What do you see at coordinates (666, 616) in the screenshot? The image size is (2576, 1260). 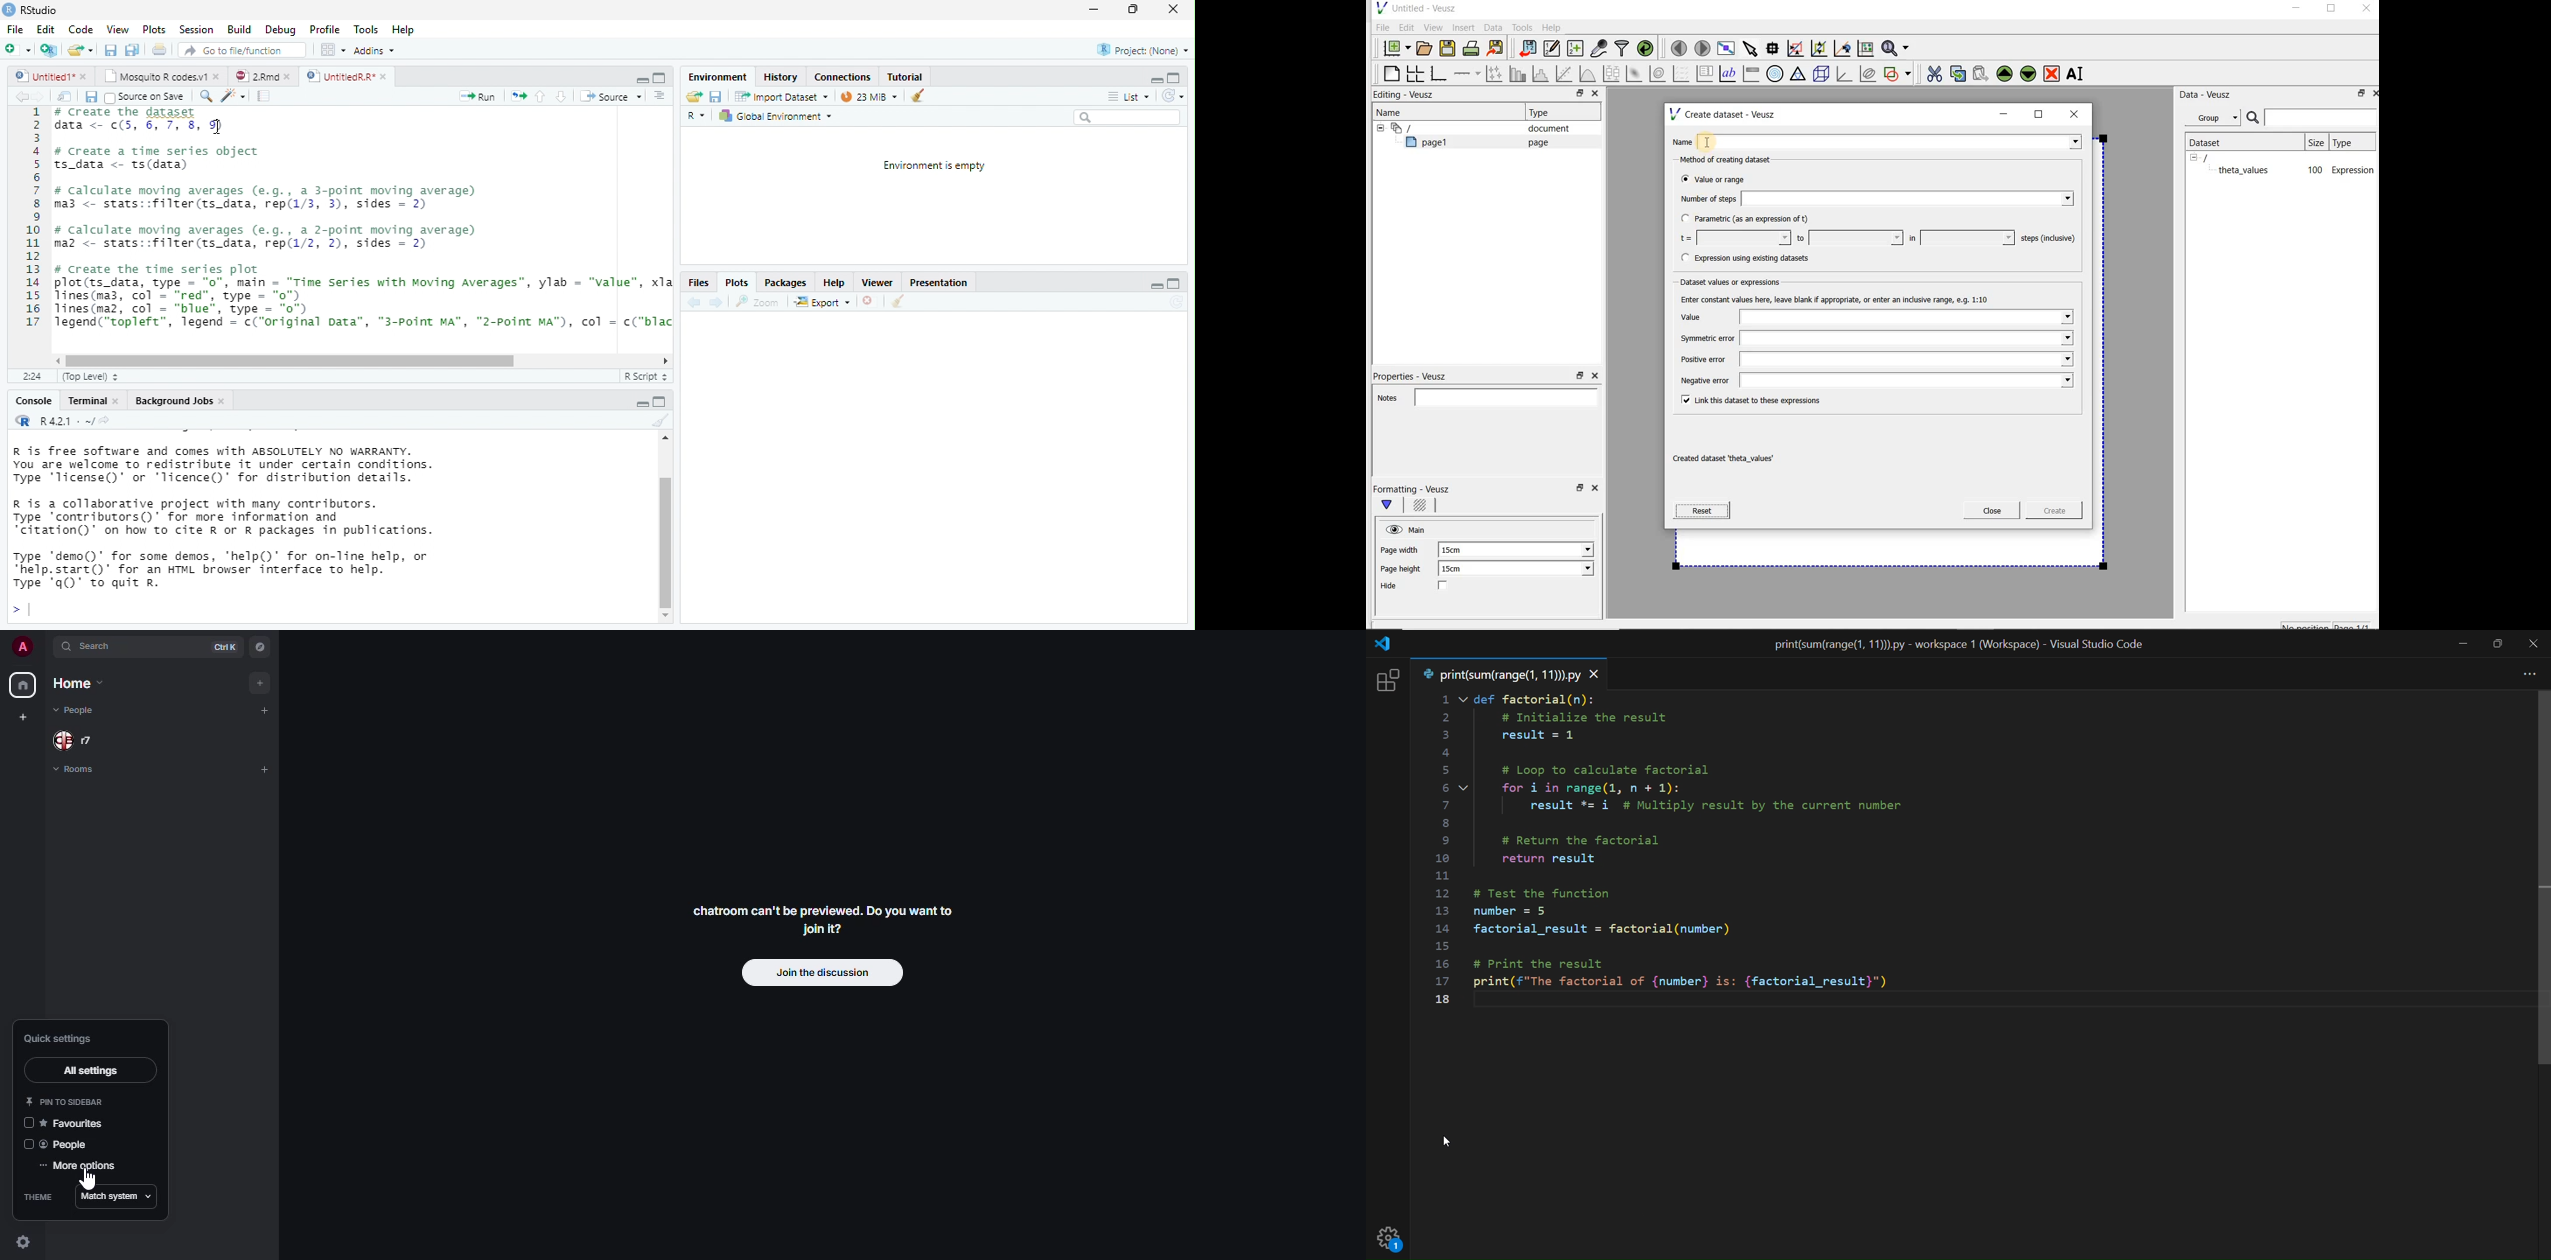 I see `scrollbar down` at bounding box center [666, 616].